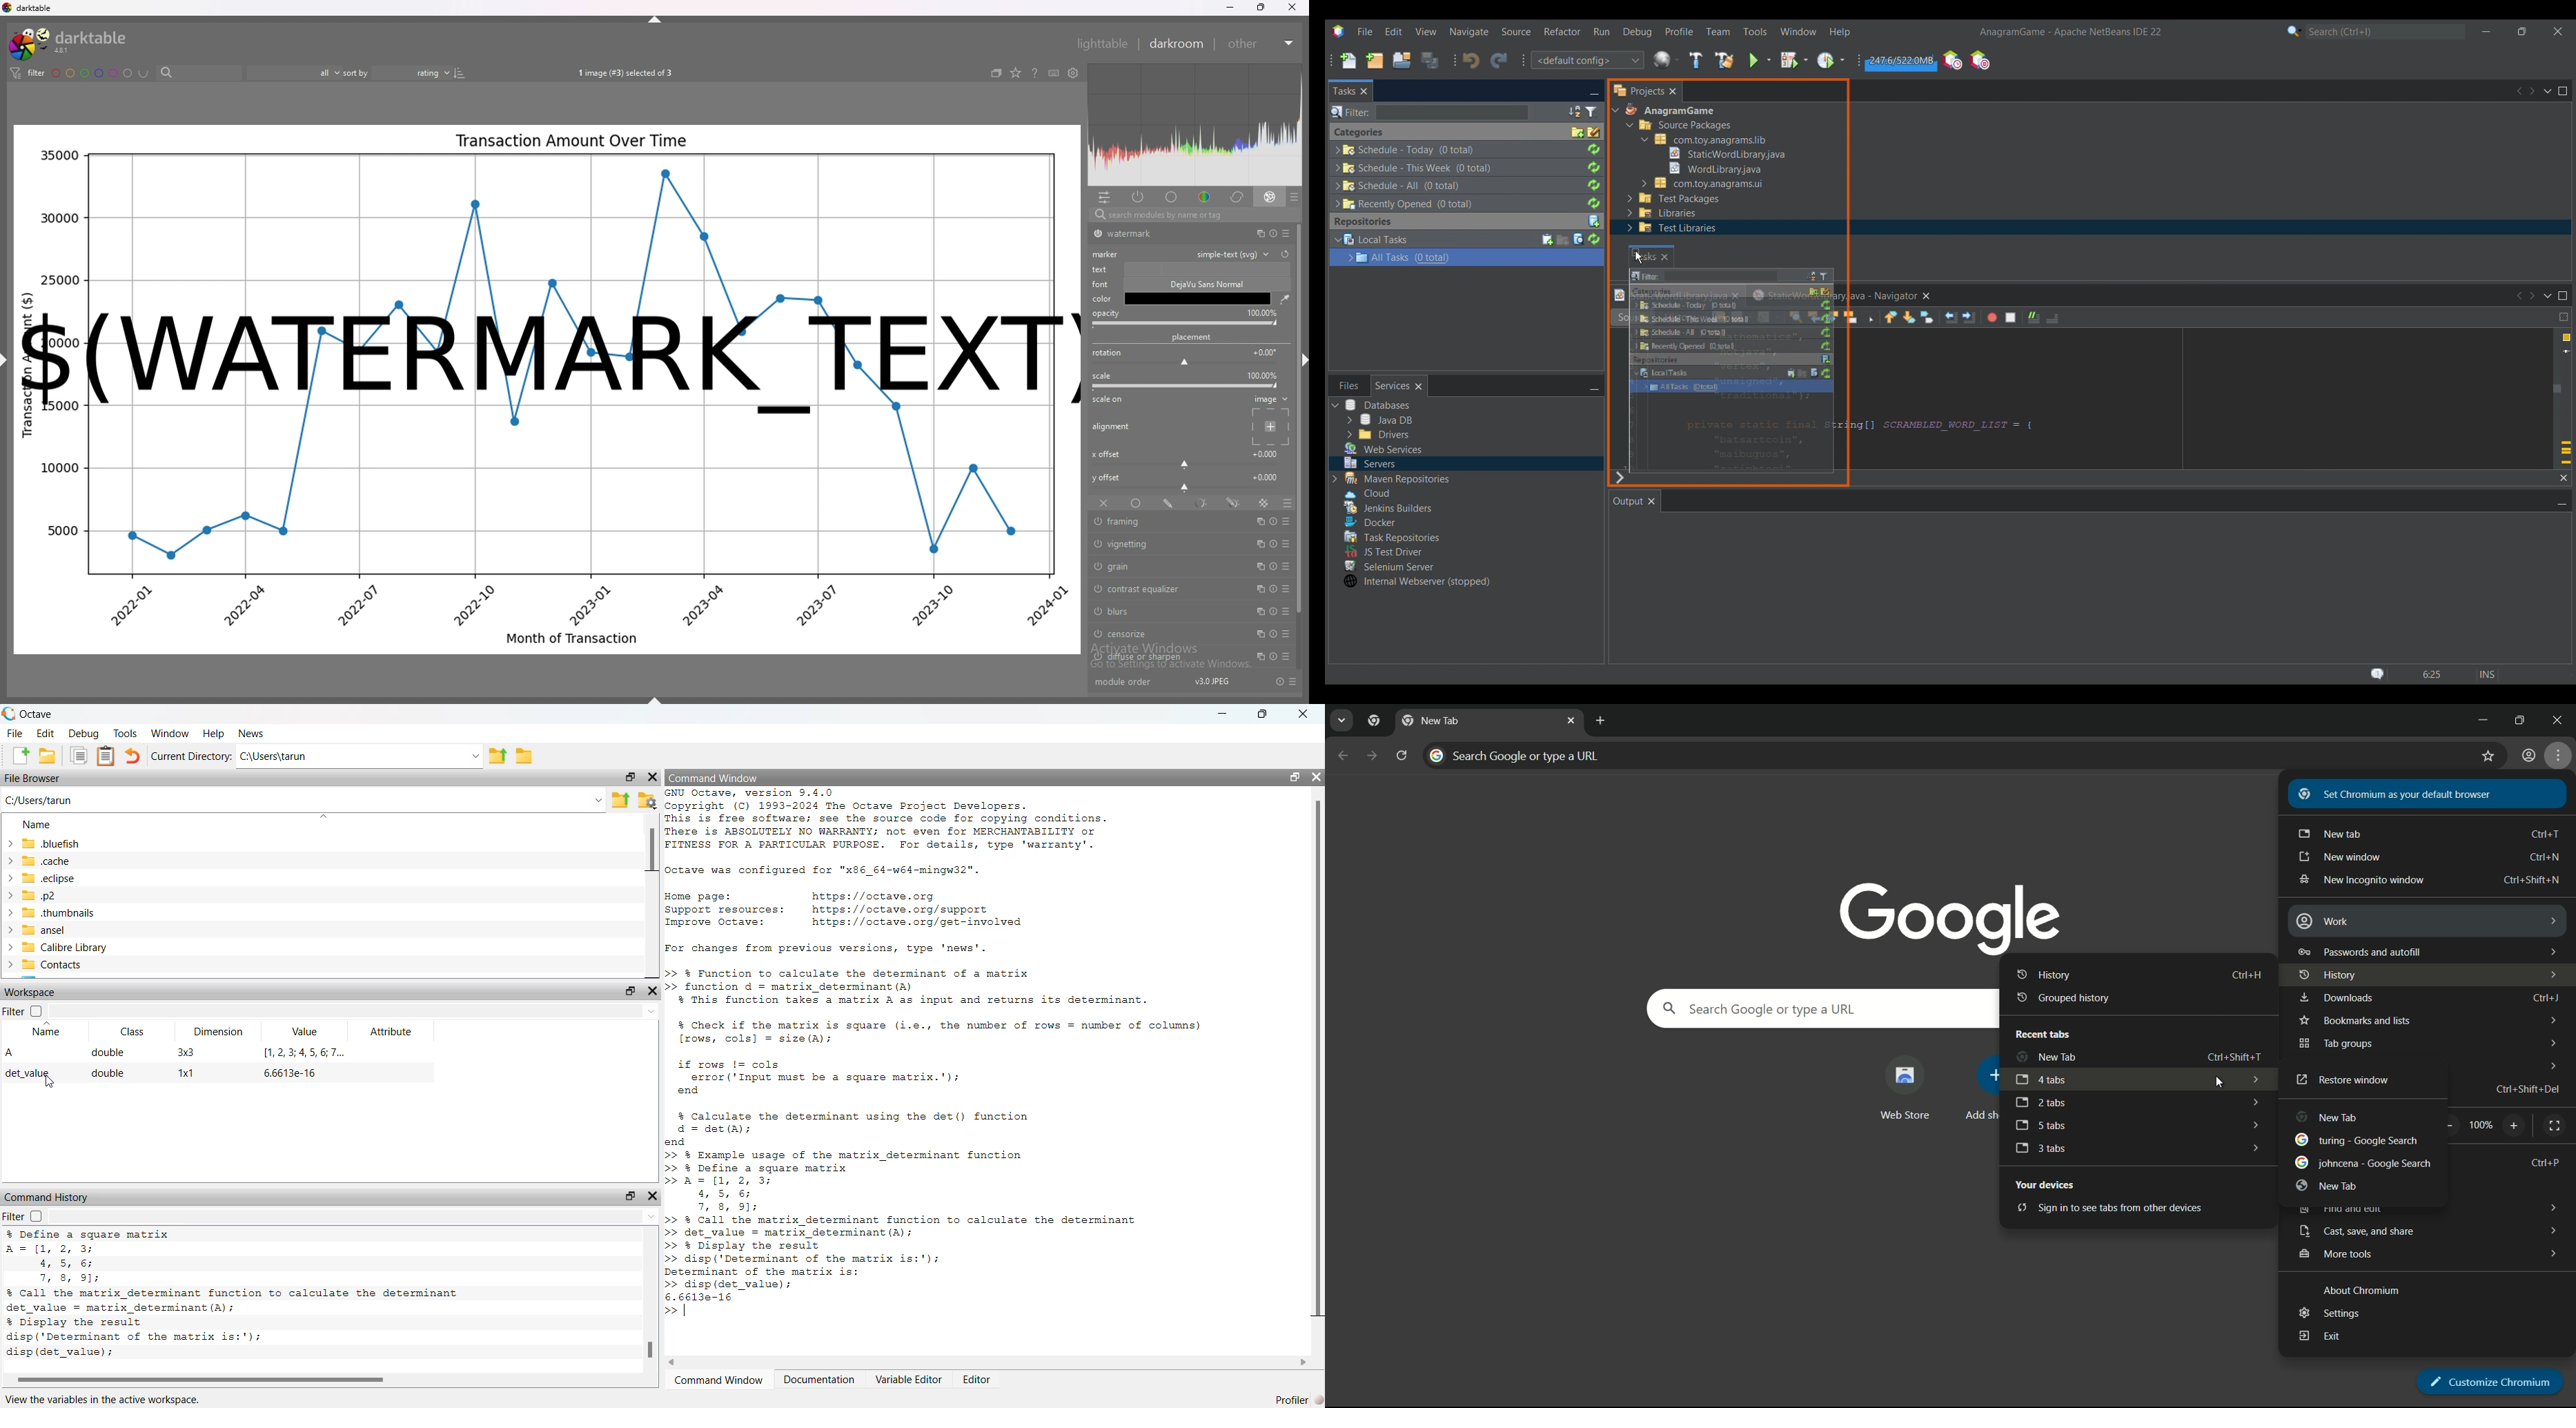 The image size is (2576, 1428). Describe the element at coordinates (1910, 317) in the screenshot. I see `Next bookmark` at that location.